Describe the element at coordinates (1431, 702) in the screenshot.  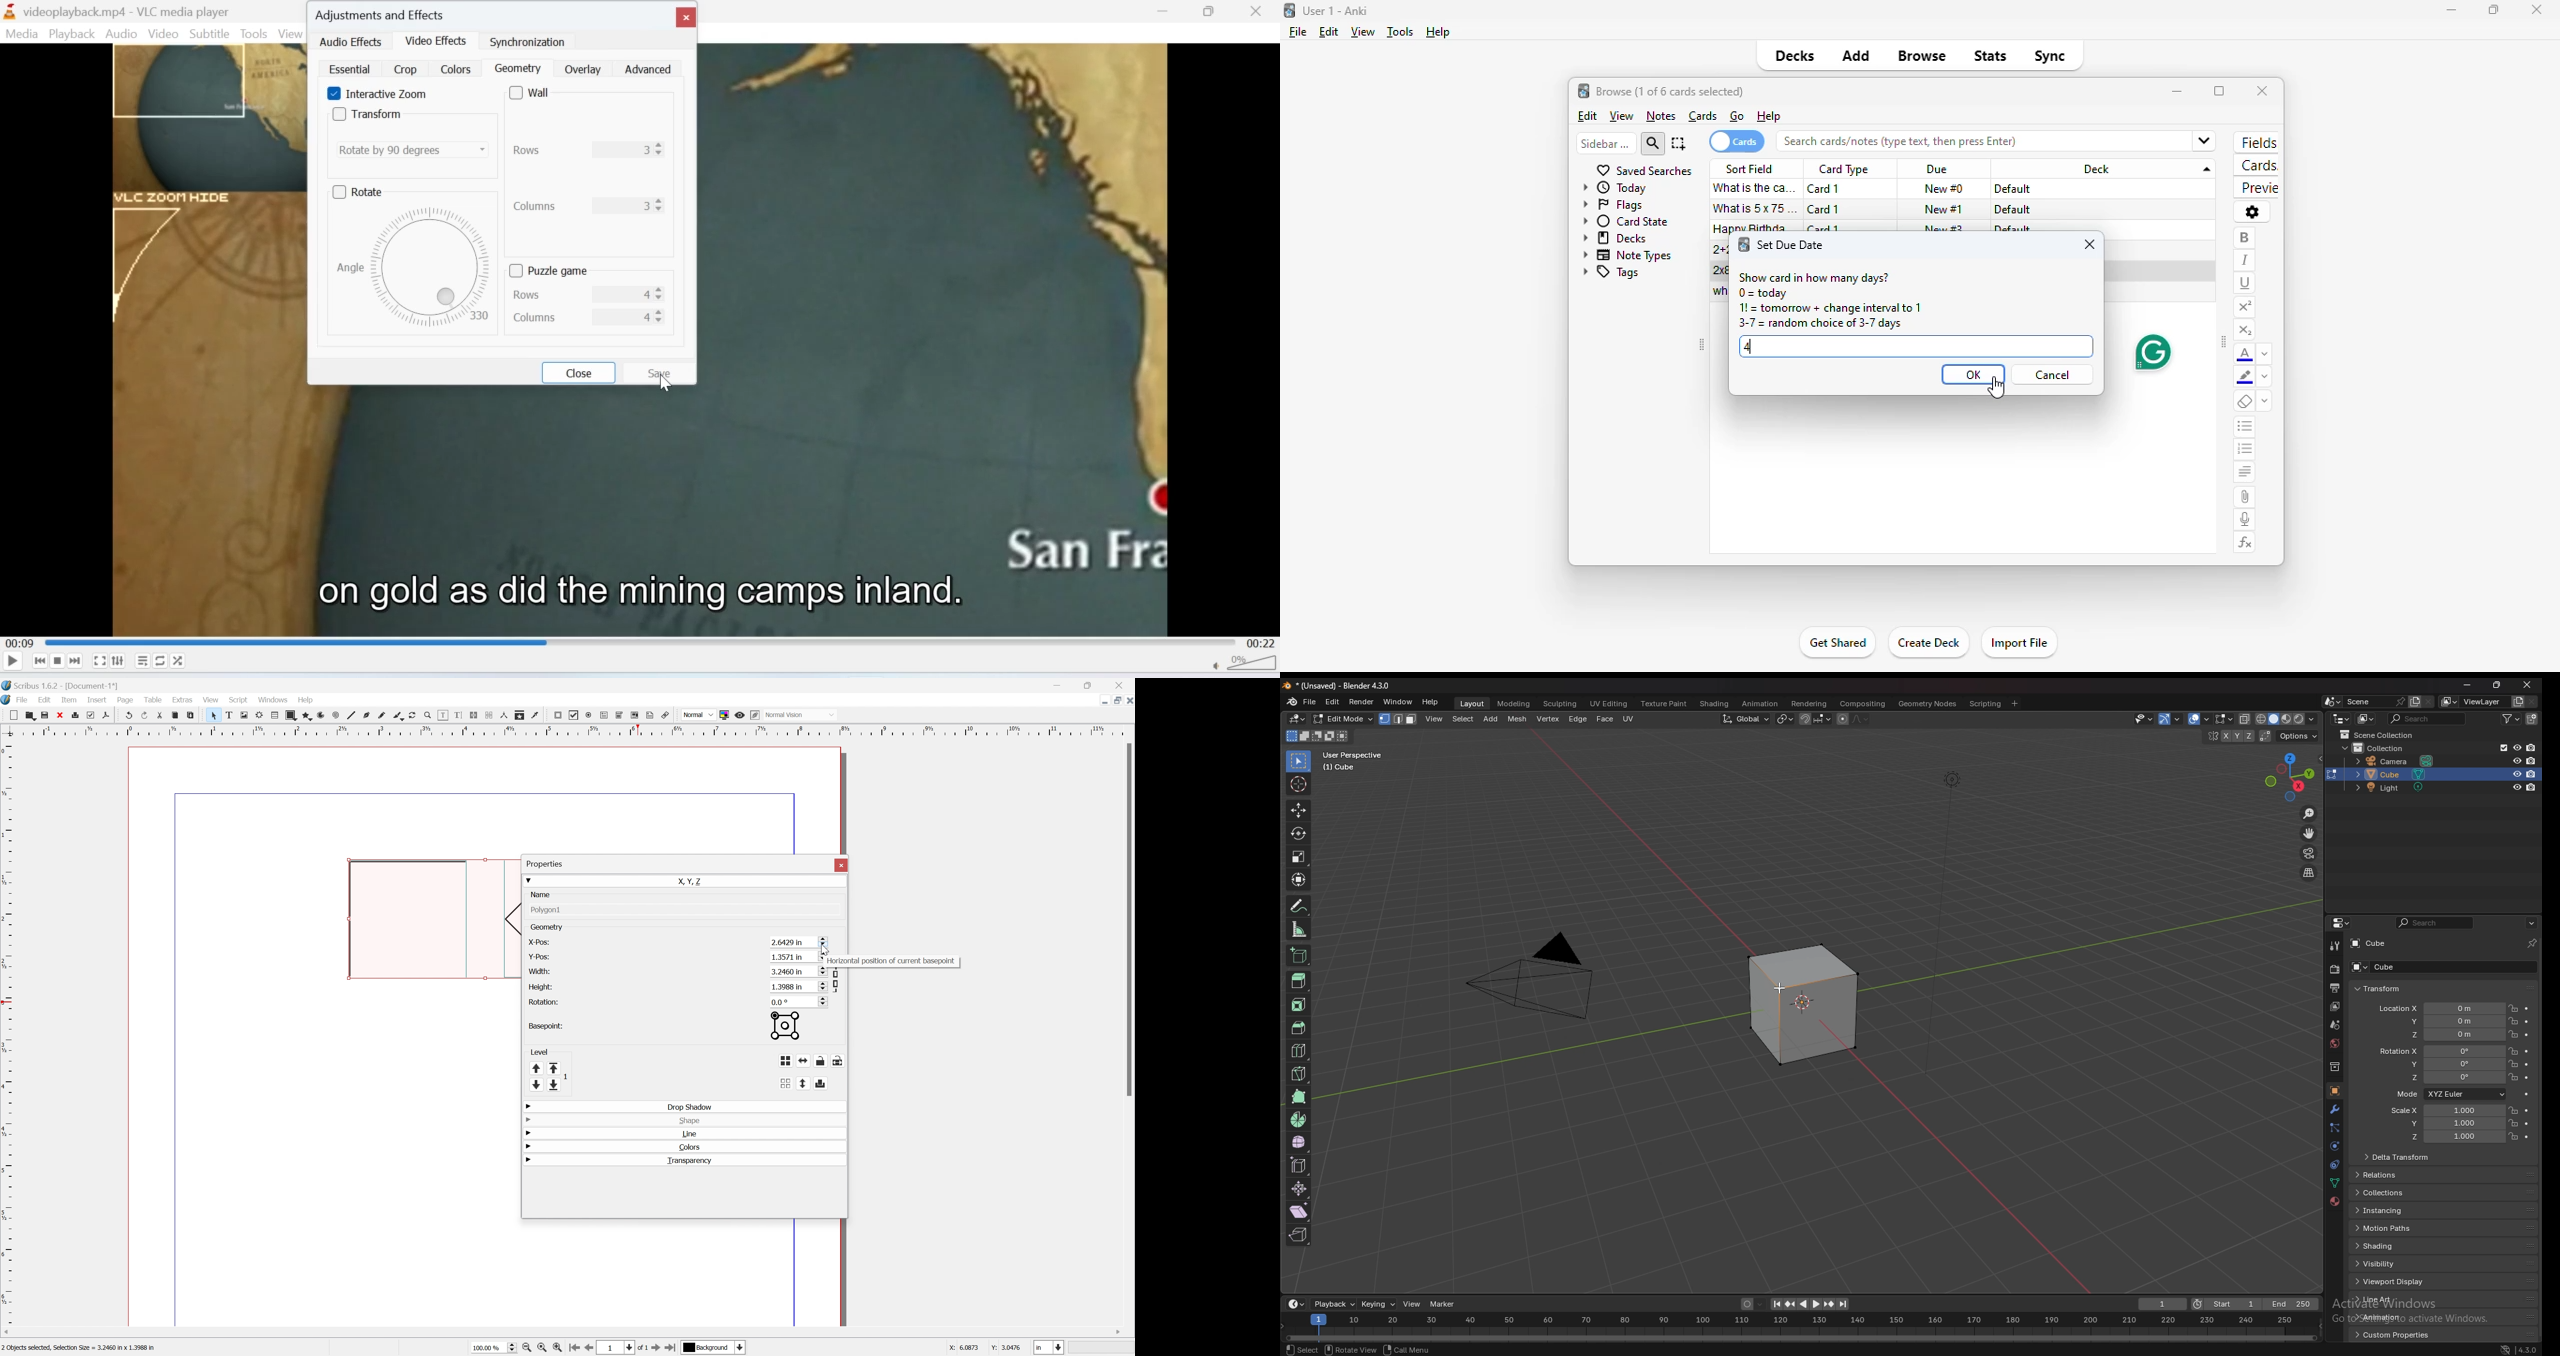
I see `help` at that location.